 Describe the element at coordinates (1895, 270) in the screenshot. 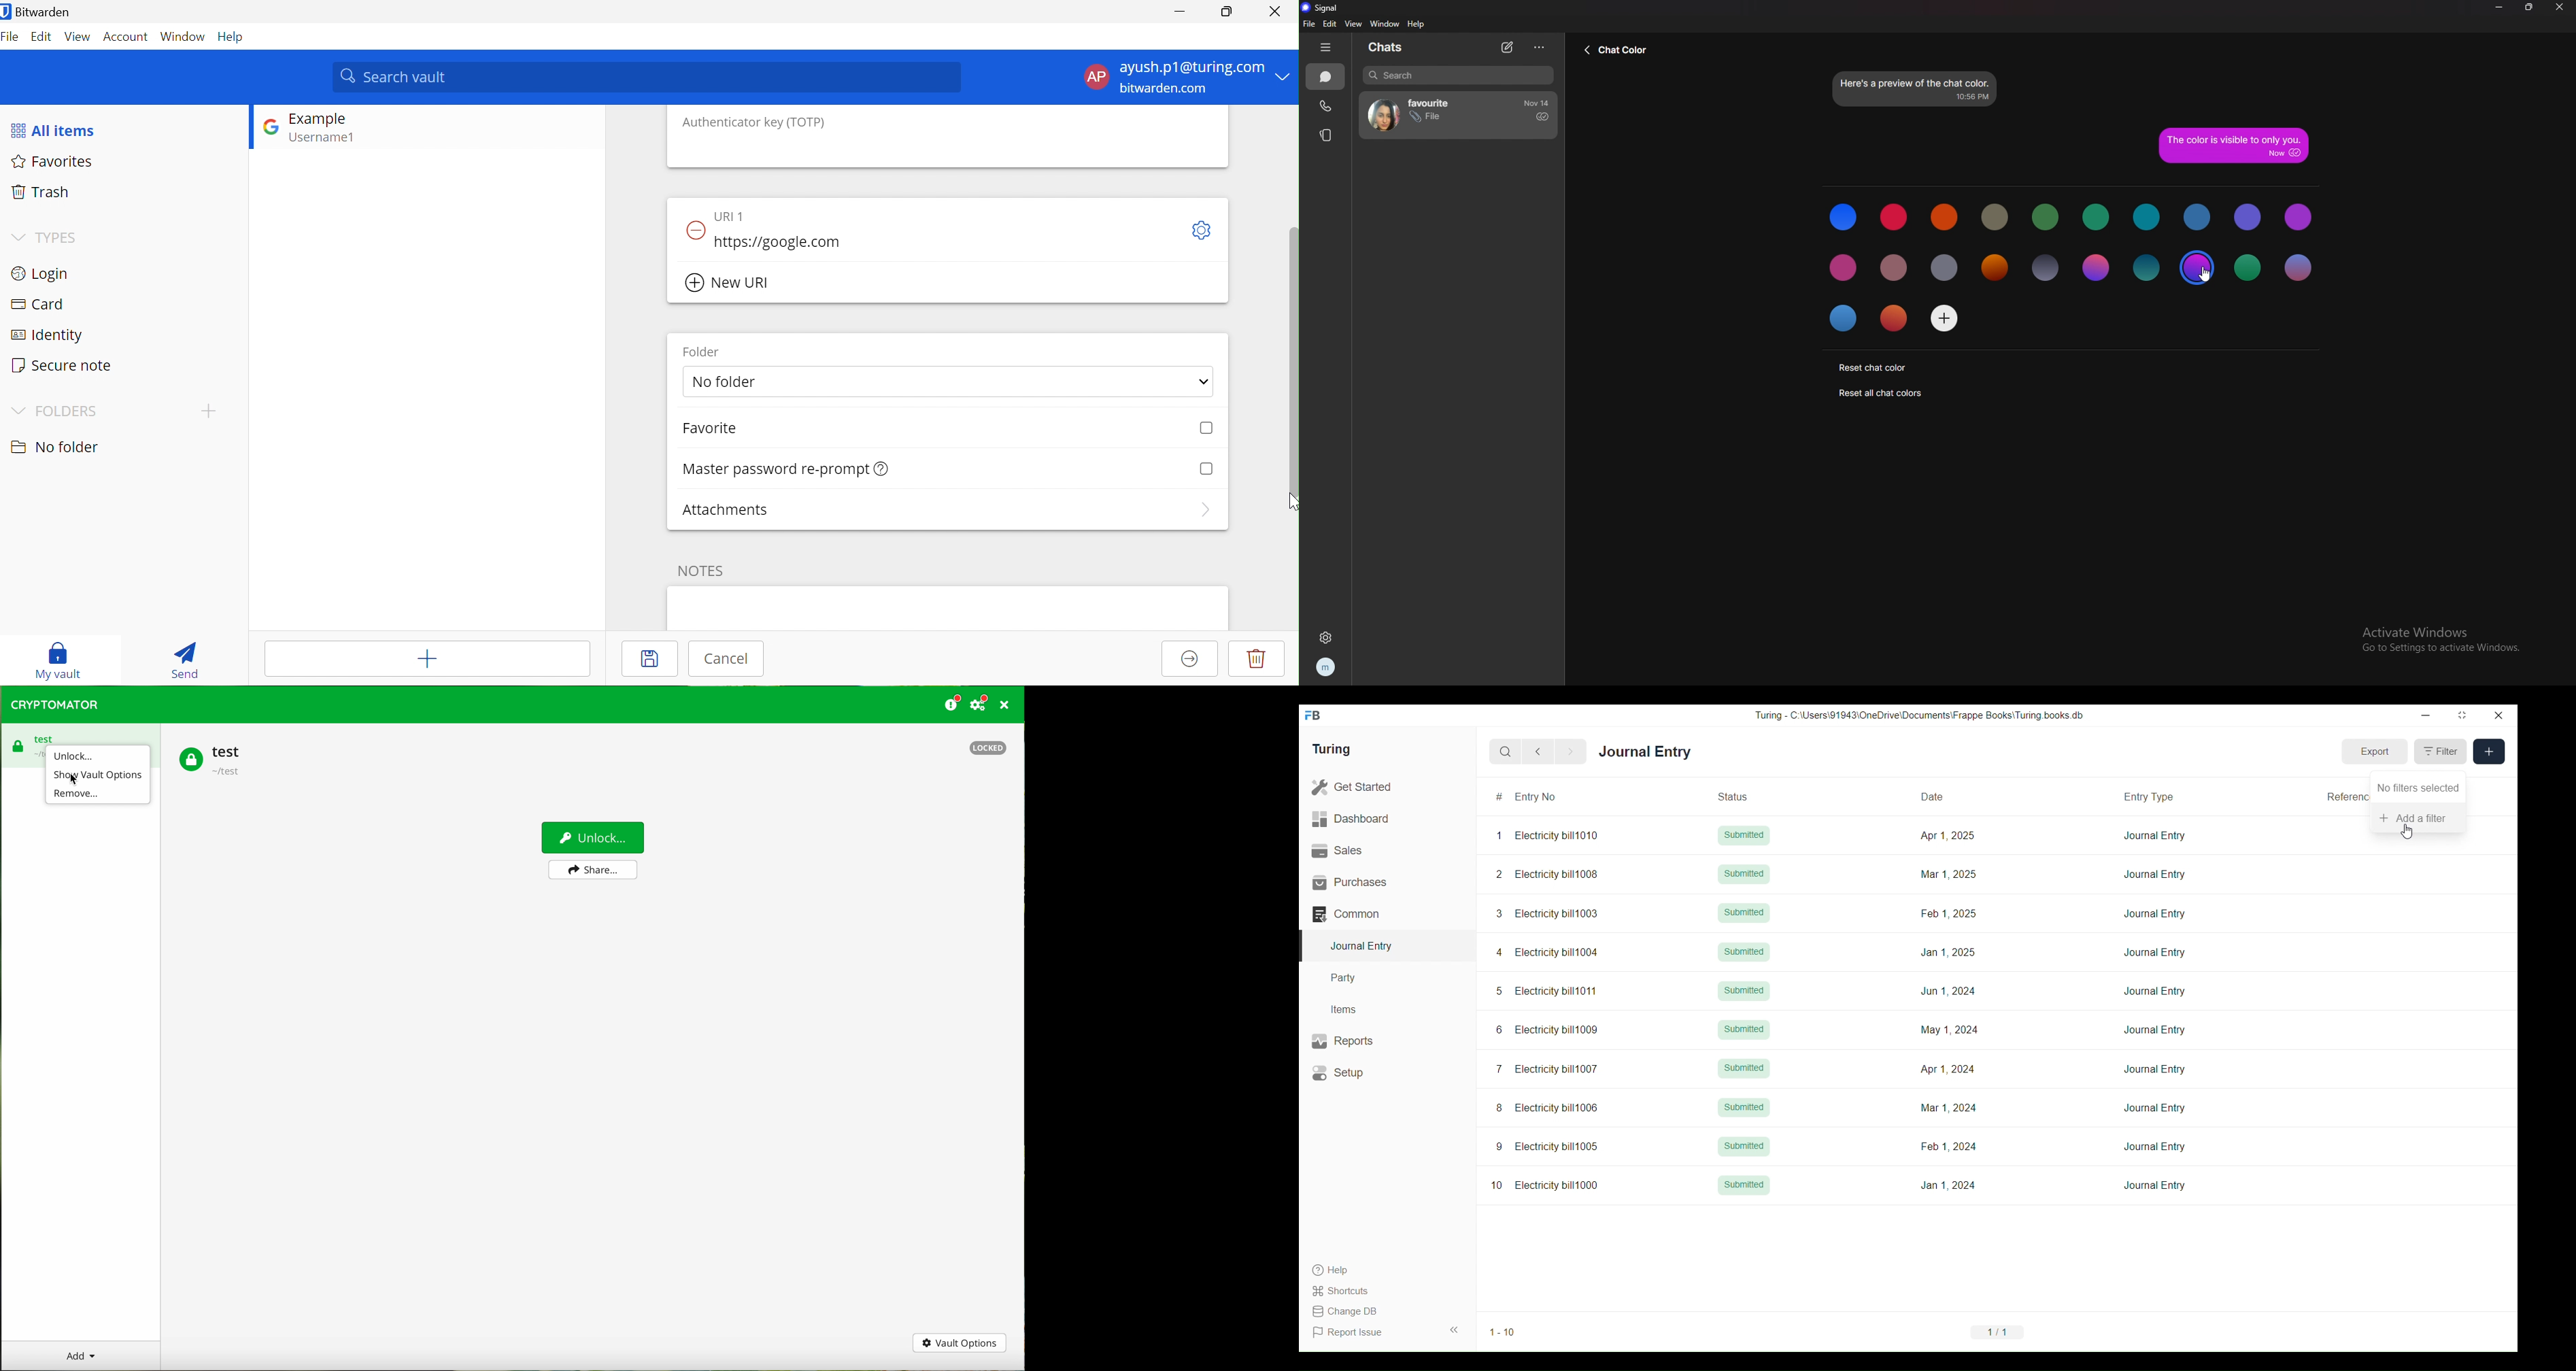

I see `color` at that location.